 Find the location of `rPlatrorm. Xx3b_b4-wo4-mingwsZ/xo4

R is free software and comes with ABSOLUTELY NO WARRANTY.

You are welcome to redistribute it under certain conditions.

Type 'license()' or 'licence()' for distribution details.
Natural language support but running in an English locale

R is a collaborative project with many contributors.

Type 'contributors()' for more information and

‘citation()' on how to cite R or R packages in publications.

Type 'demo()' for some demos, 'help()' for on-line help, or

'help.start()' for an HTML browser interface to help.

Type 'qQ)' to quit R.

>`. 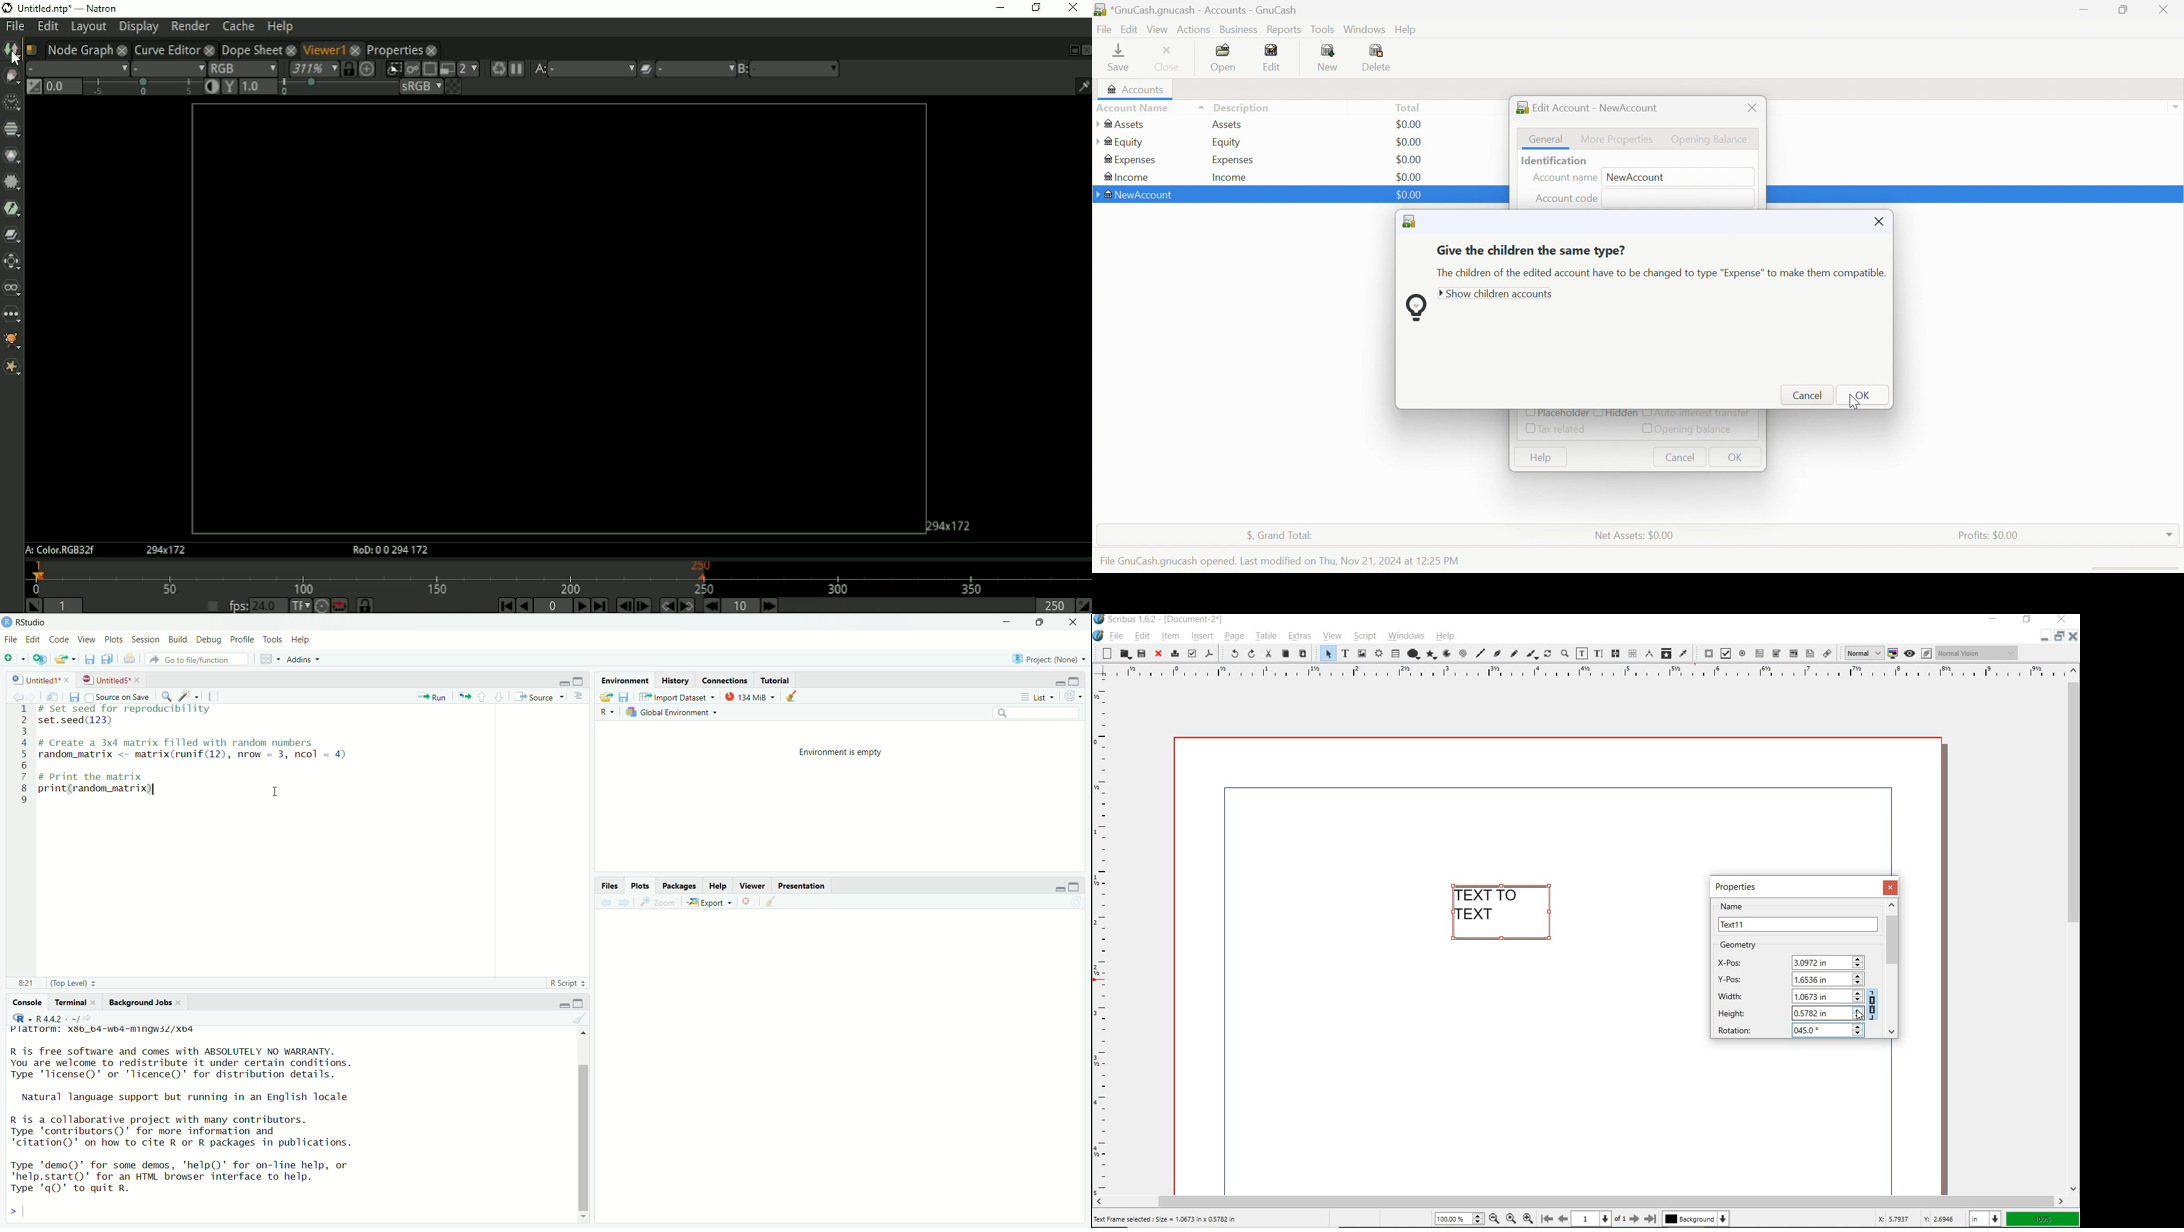

rPlatrorm. Xx3b_b4-wo4-mingwsZ/xo4

R is free software and comes with ABSOLUTELY NO WARRANTY.

You are welcome to redistribute it under certain conditions.

Type 'license()' or 'licence()' for distribution details.
Natural language support but running in an English locale

R is a collaborative project with many contributors.

Type 'contributors()' for more information and

‘citation()' on how to cite R or R packages in publications.

Type 'demo()' for some demos, 'help()' for on-line help, or

'help.start()' for an HTML browser interface to help.

Type 'qQ)' to quit R.

> is located at coordinates (202, 1122).